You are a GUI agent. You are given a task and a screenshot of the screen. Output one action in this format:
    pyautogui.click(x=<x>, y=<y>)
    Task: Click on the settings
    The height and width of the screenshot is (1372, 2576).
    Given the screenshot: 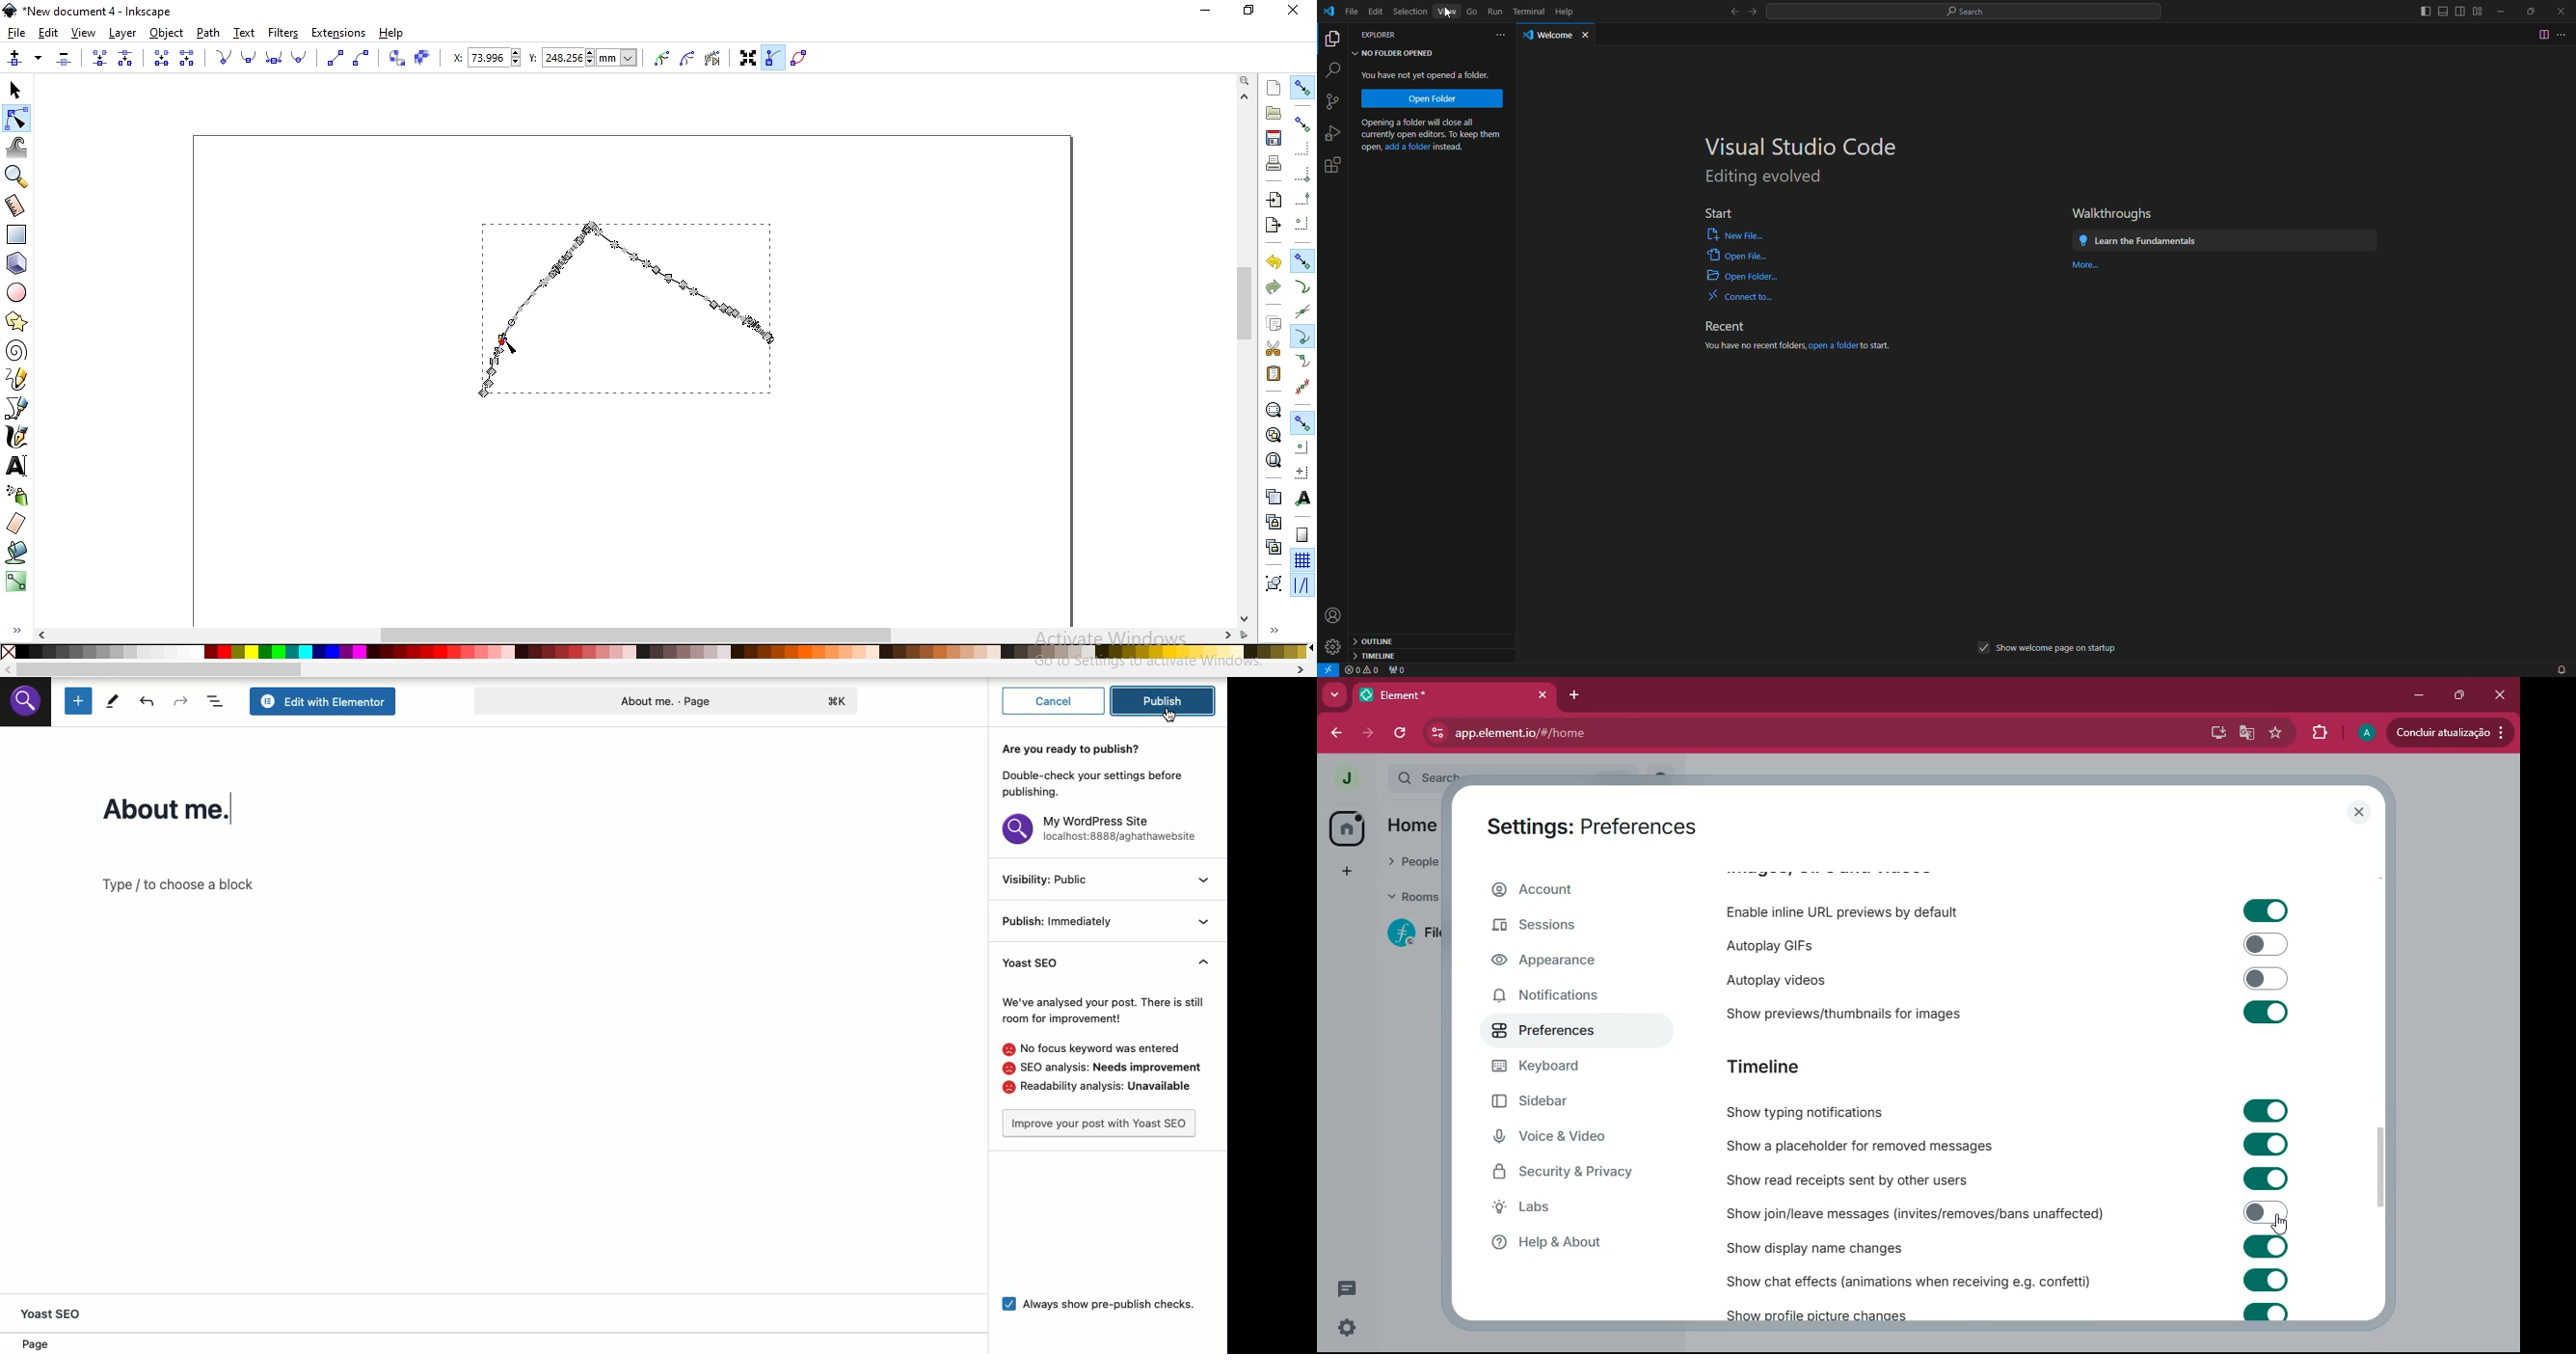 What is the action you would take?
    pyautogui.click(x=1332, y=646)
    